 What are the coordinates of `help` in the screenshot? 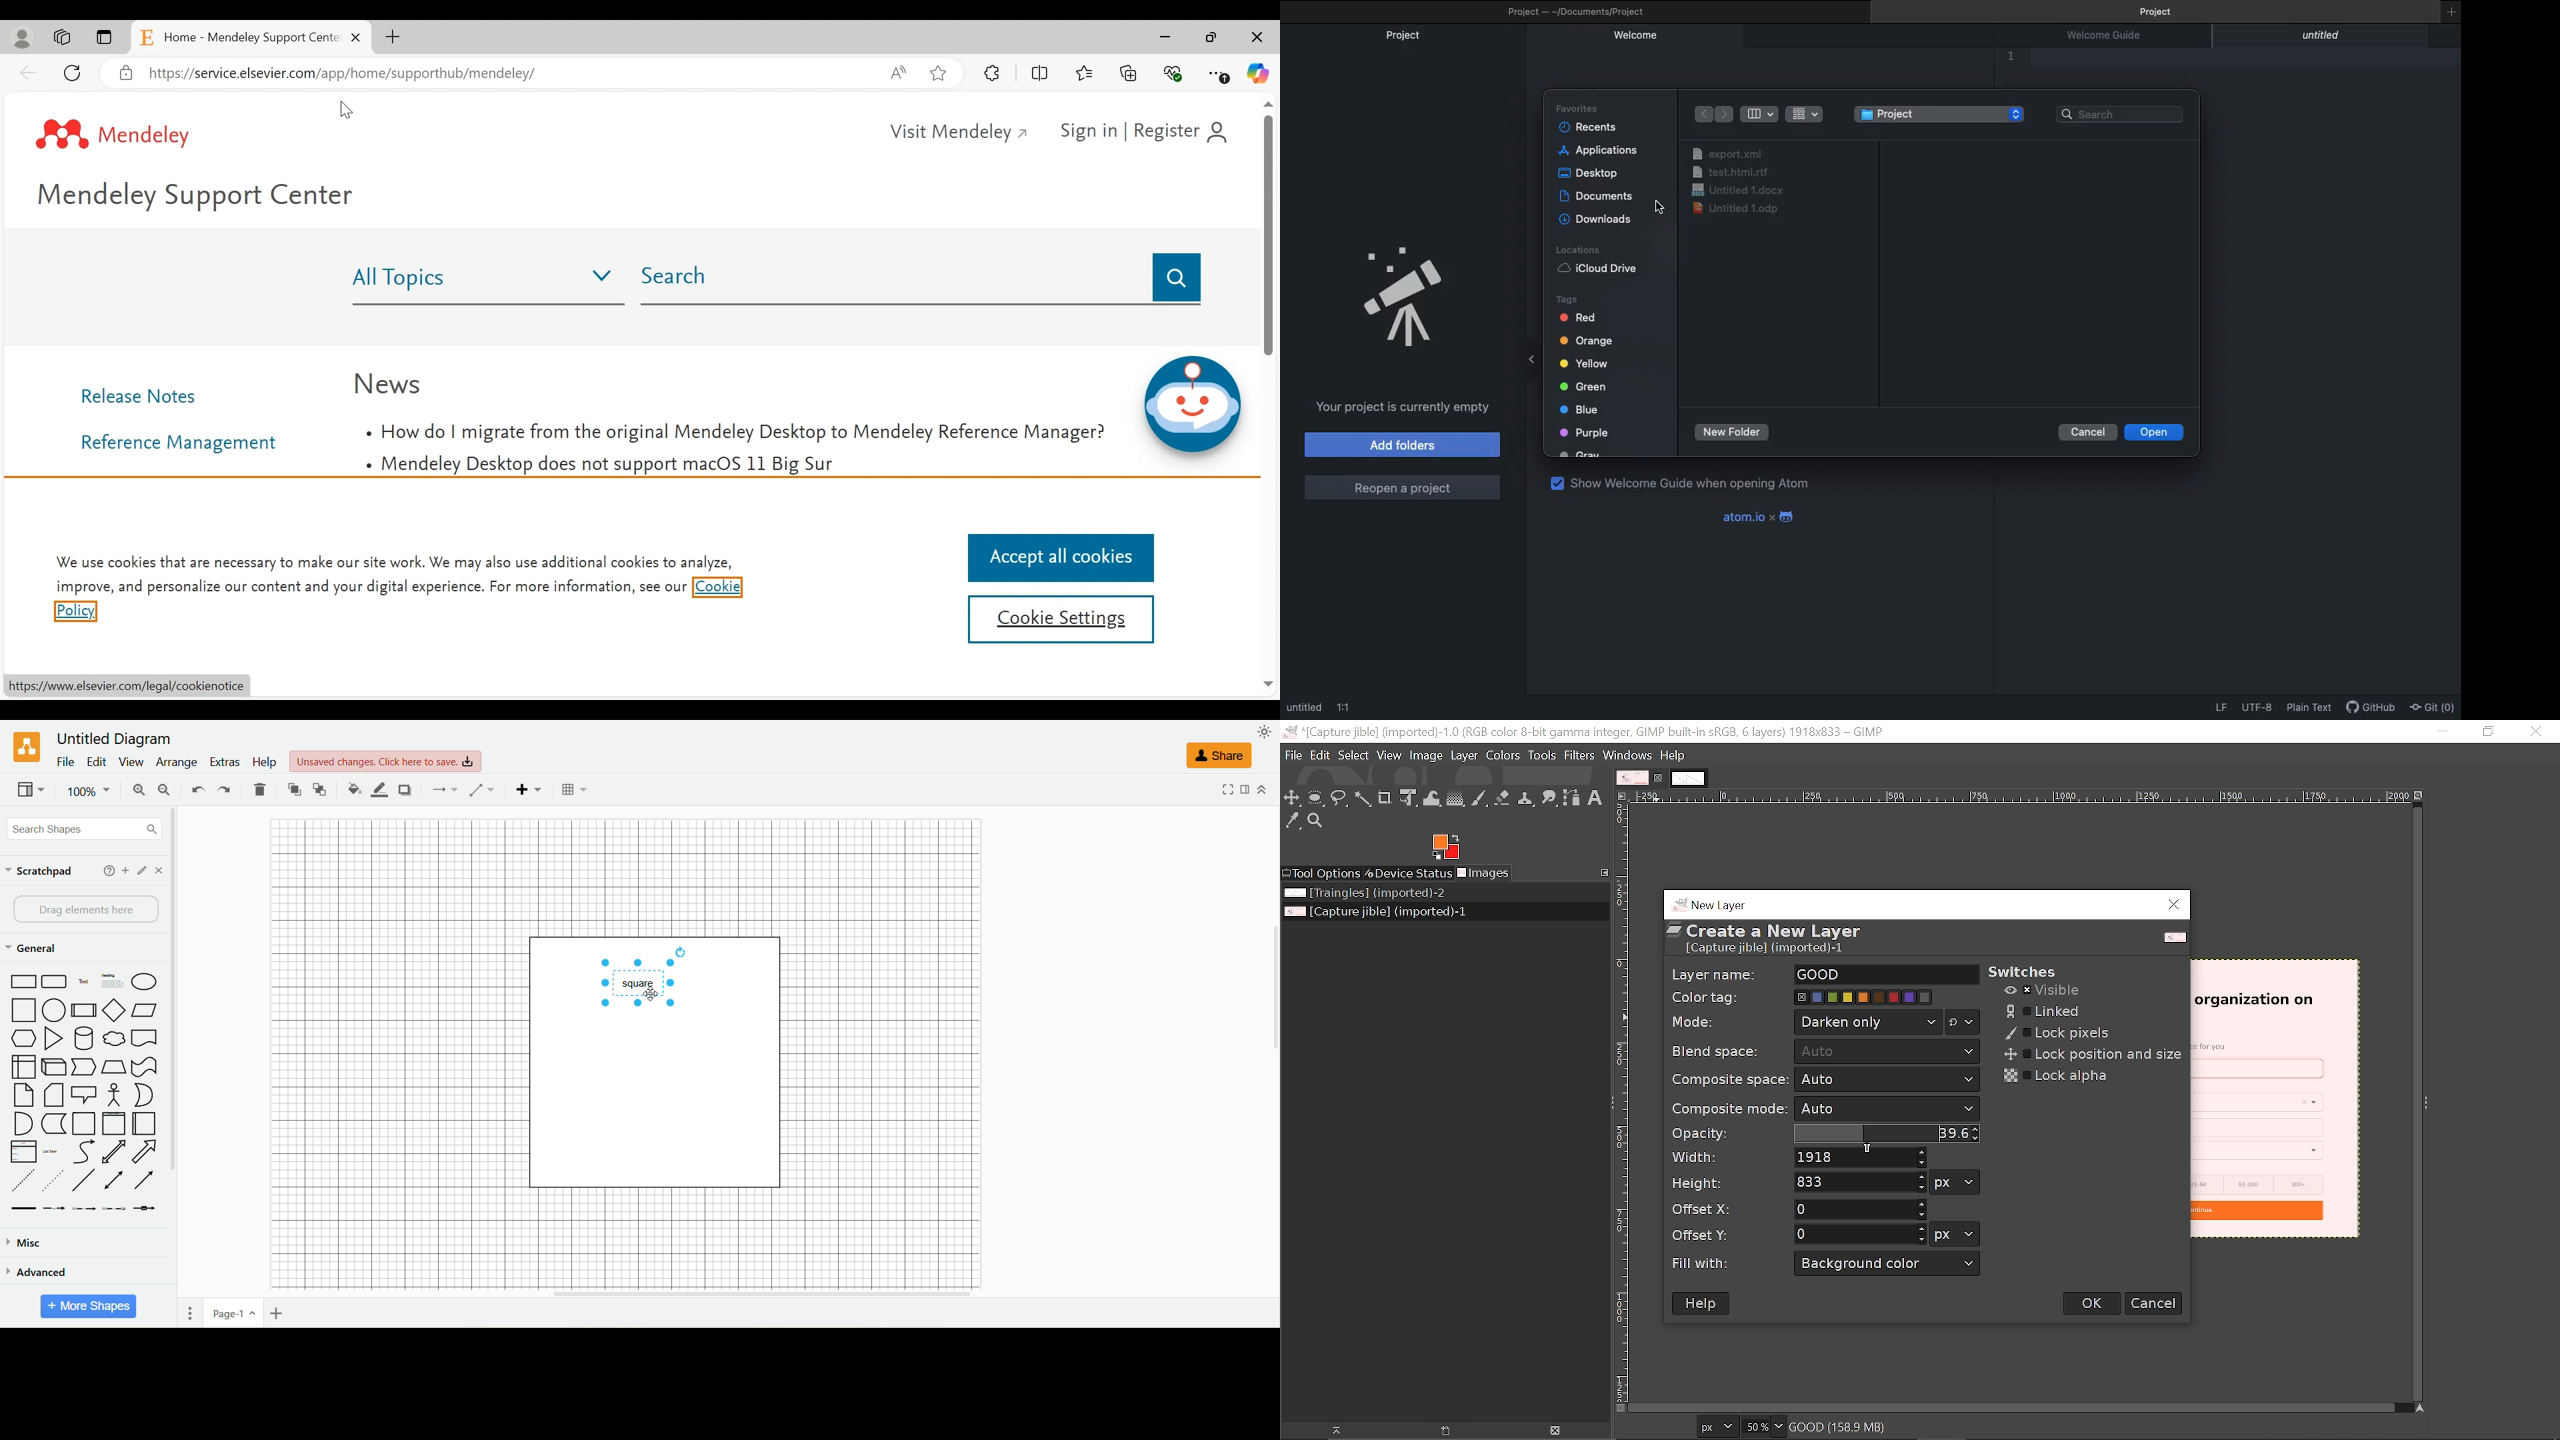 It's located at (106, 869).